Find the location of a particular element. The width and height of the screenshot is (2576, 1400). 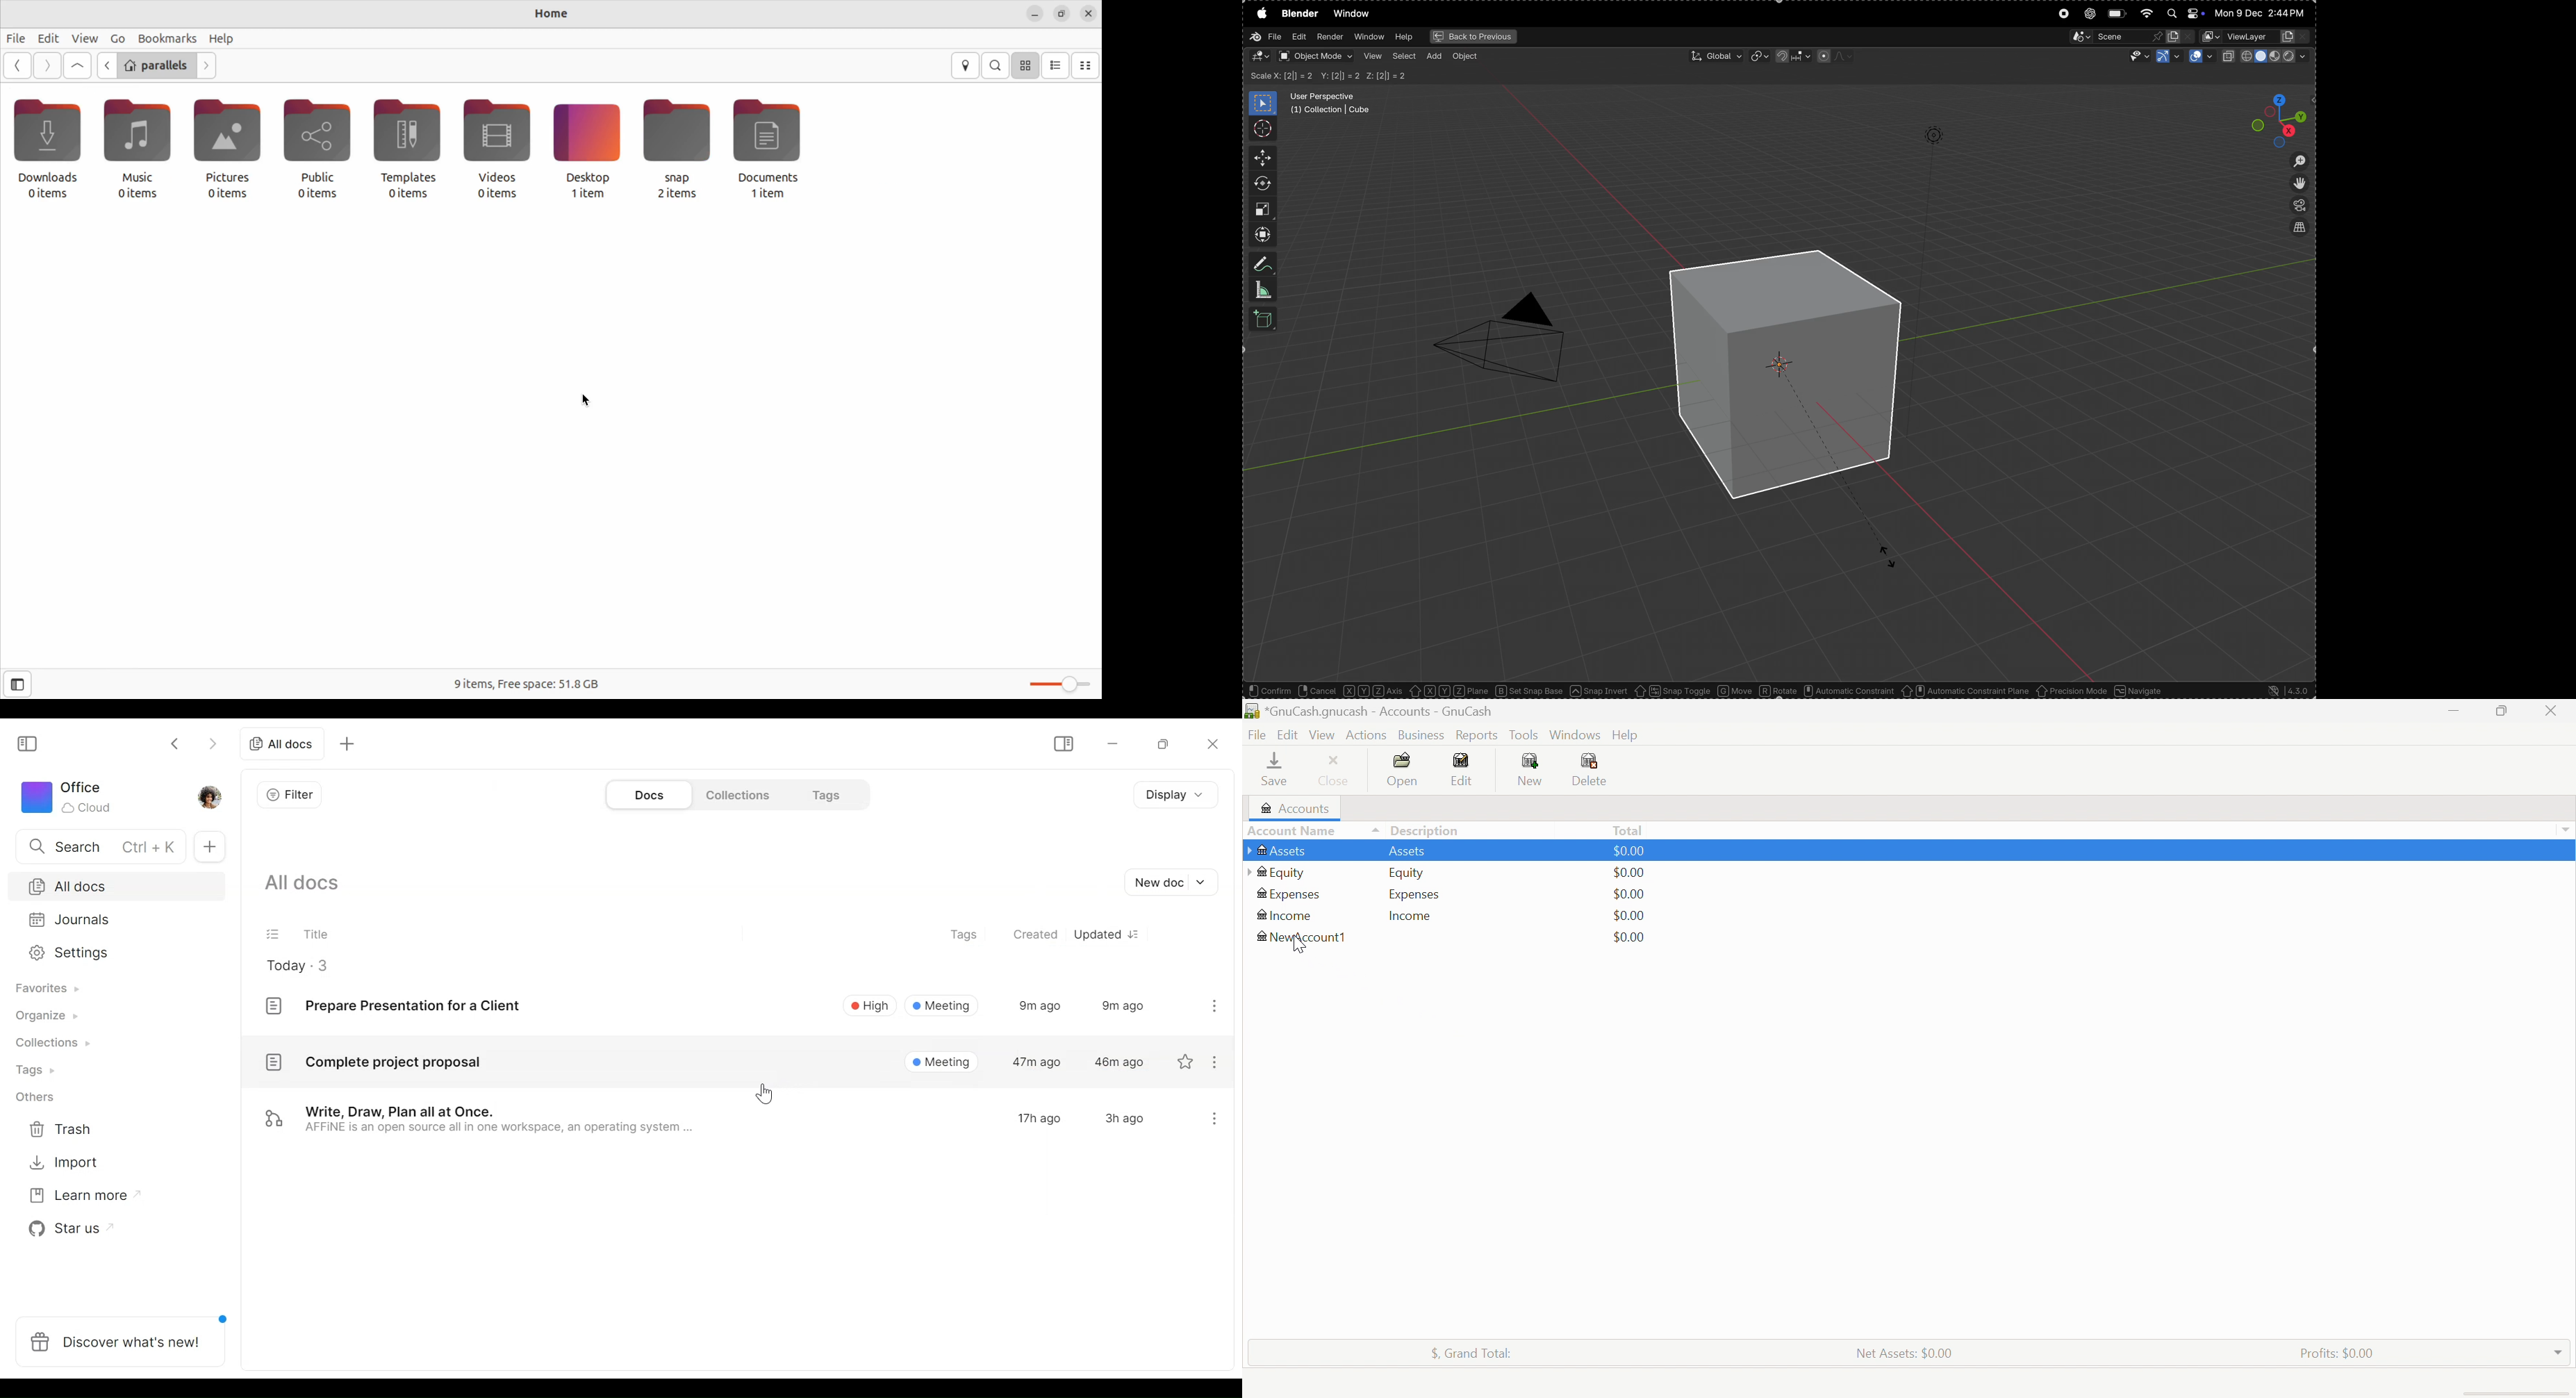

$0.00 is located at coordinates (1633, 850).